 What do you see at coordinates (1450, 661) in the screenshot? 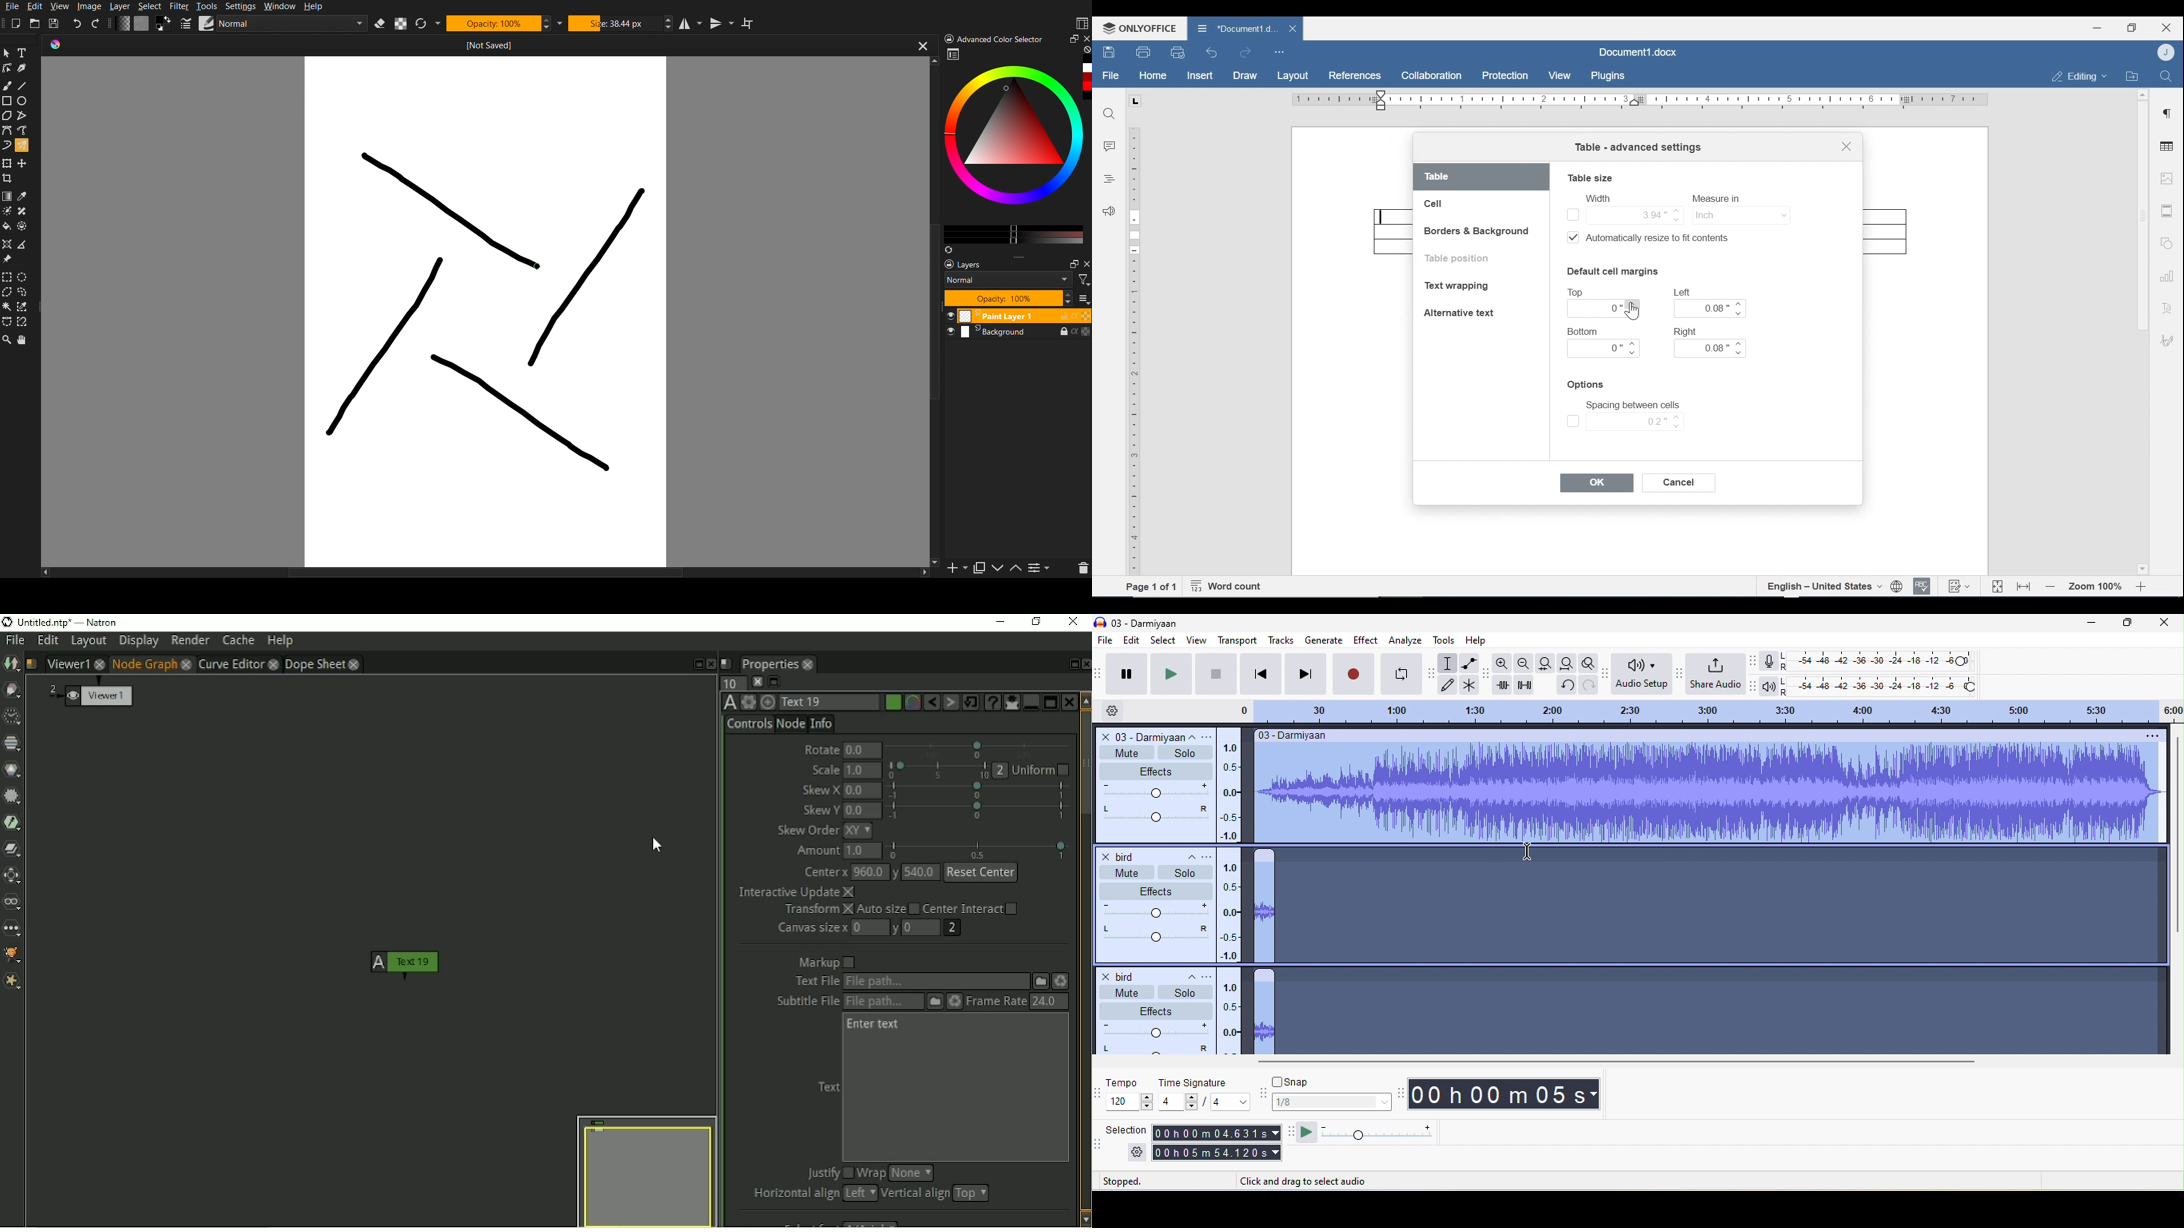
I see `selection tool` at bounding box center [1450, 661].